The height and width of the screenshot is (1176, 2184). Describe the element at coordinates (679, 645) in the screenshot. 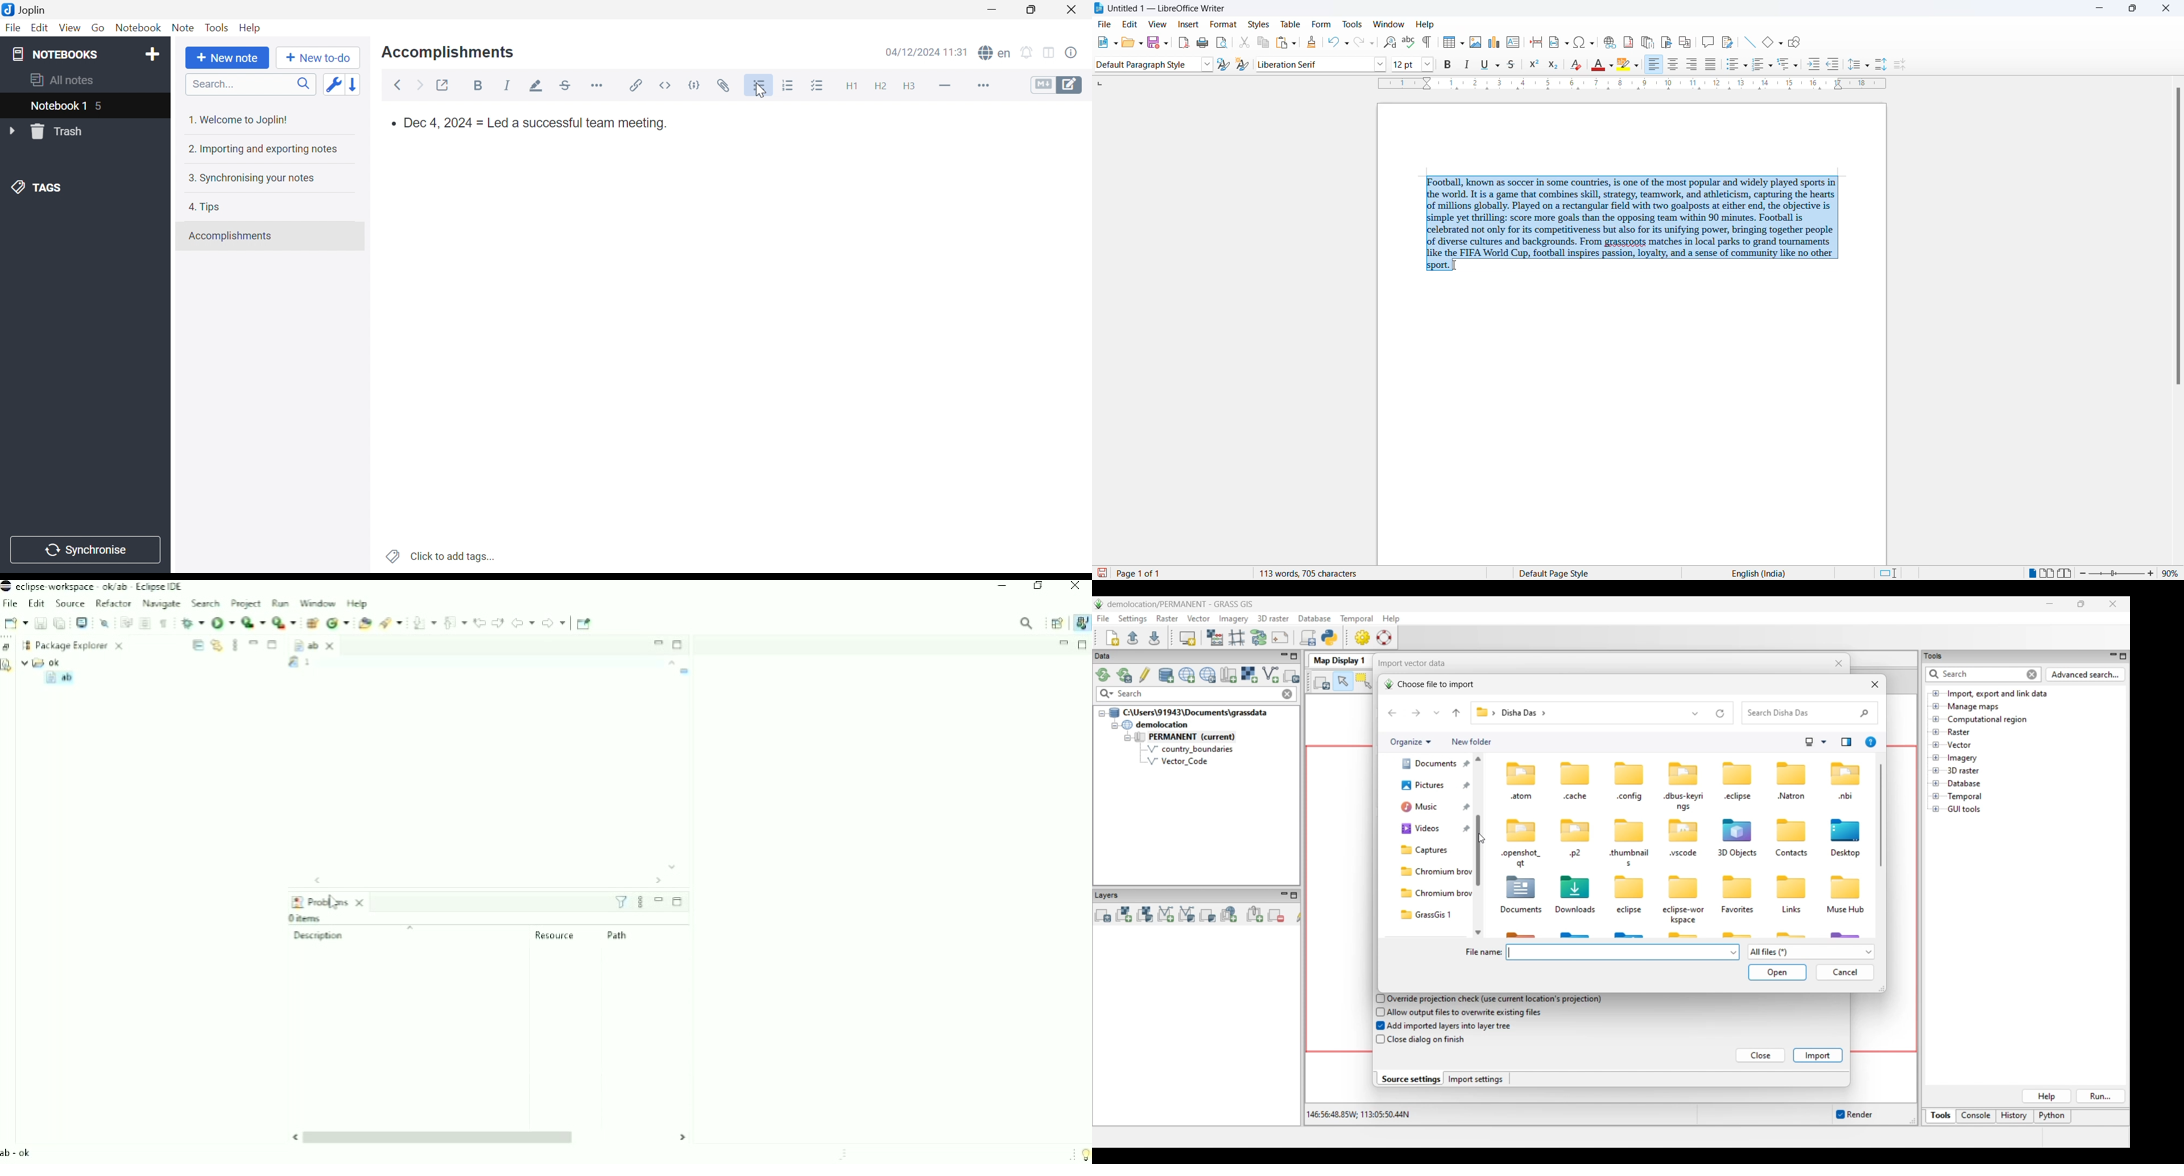

I see `Maximize` at that location.